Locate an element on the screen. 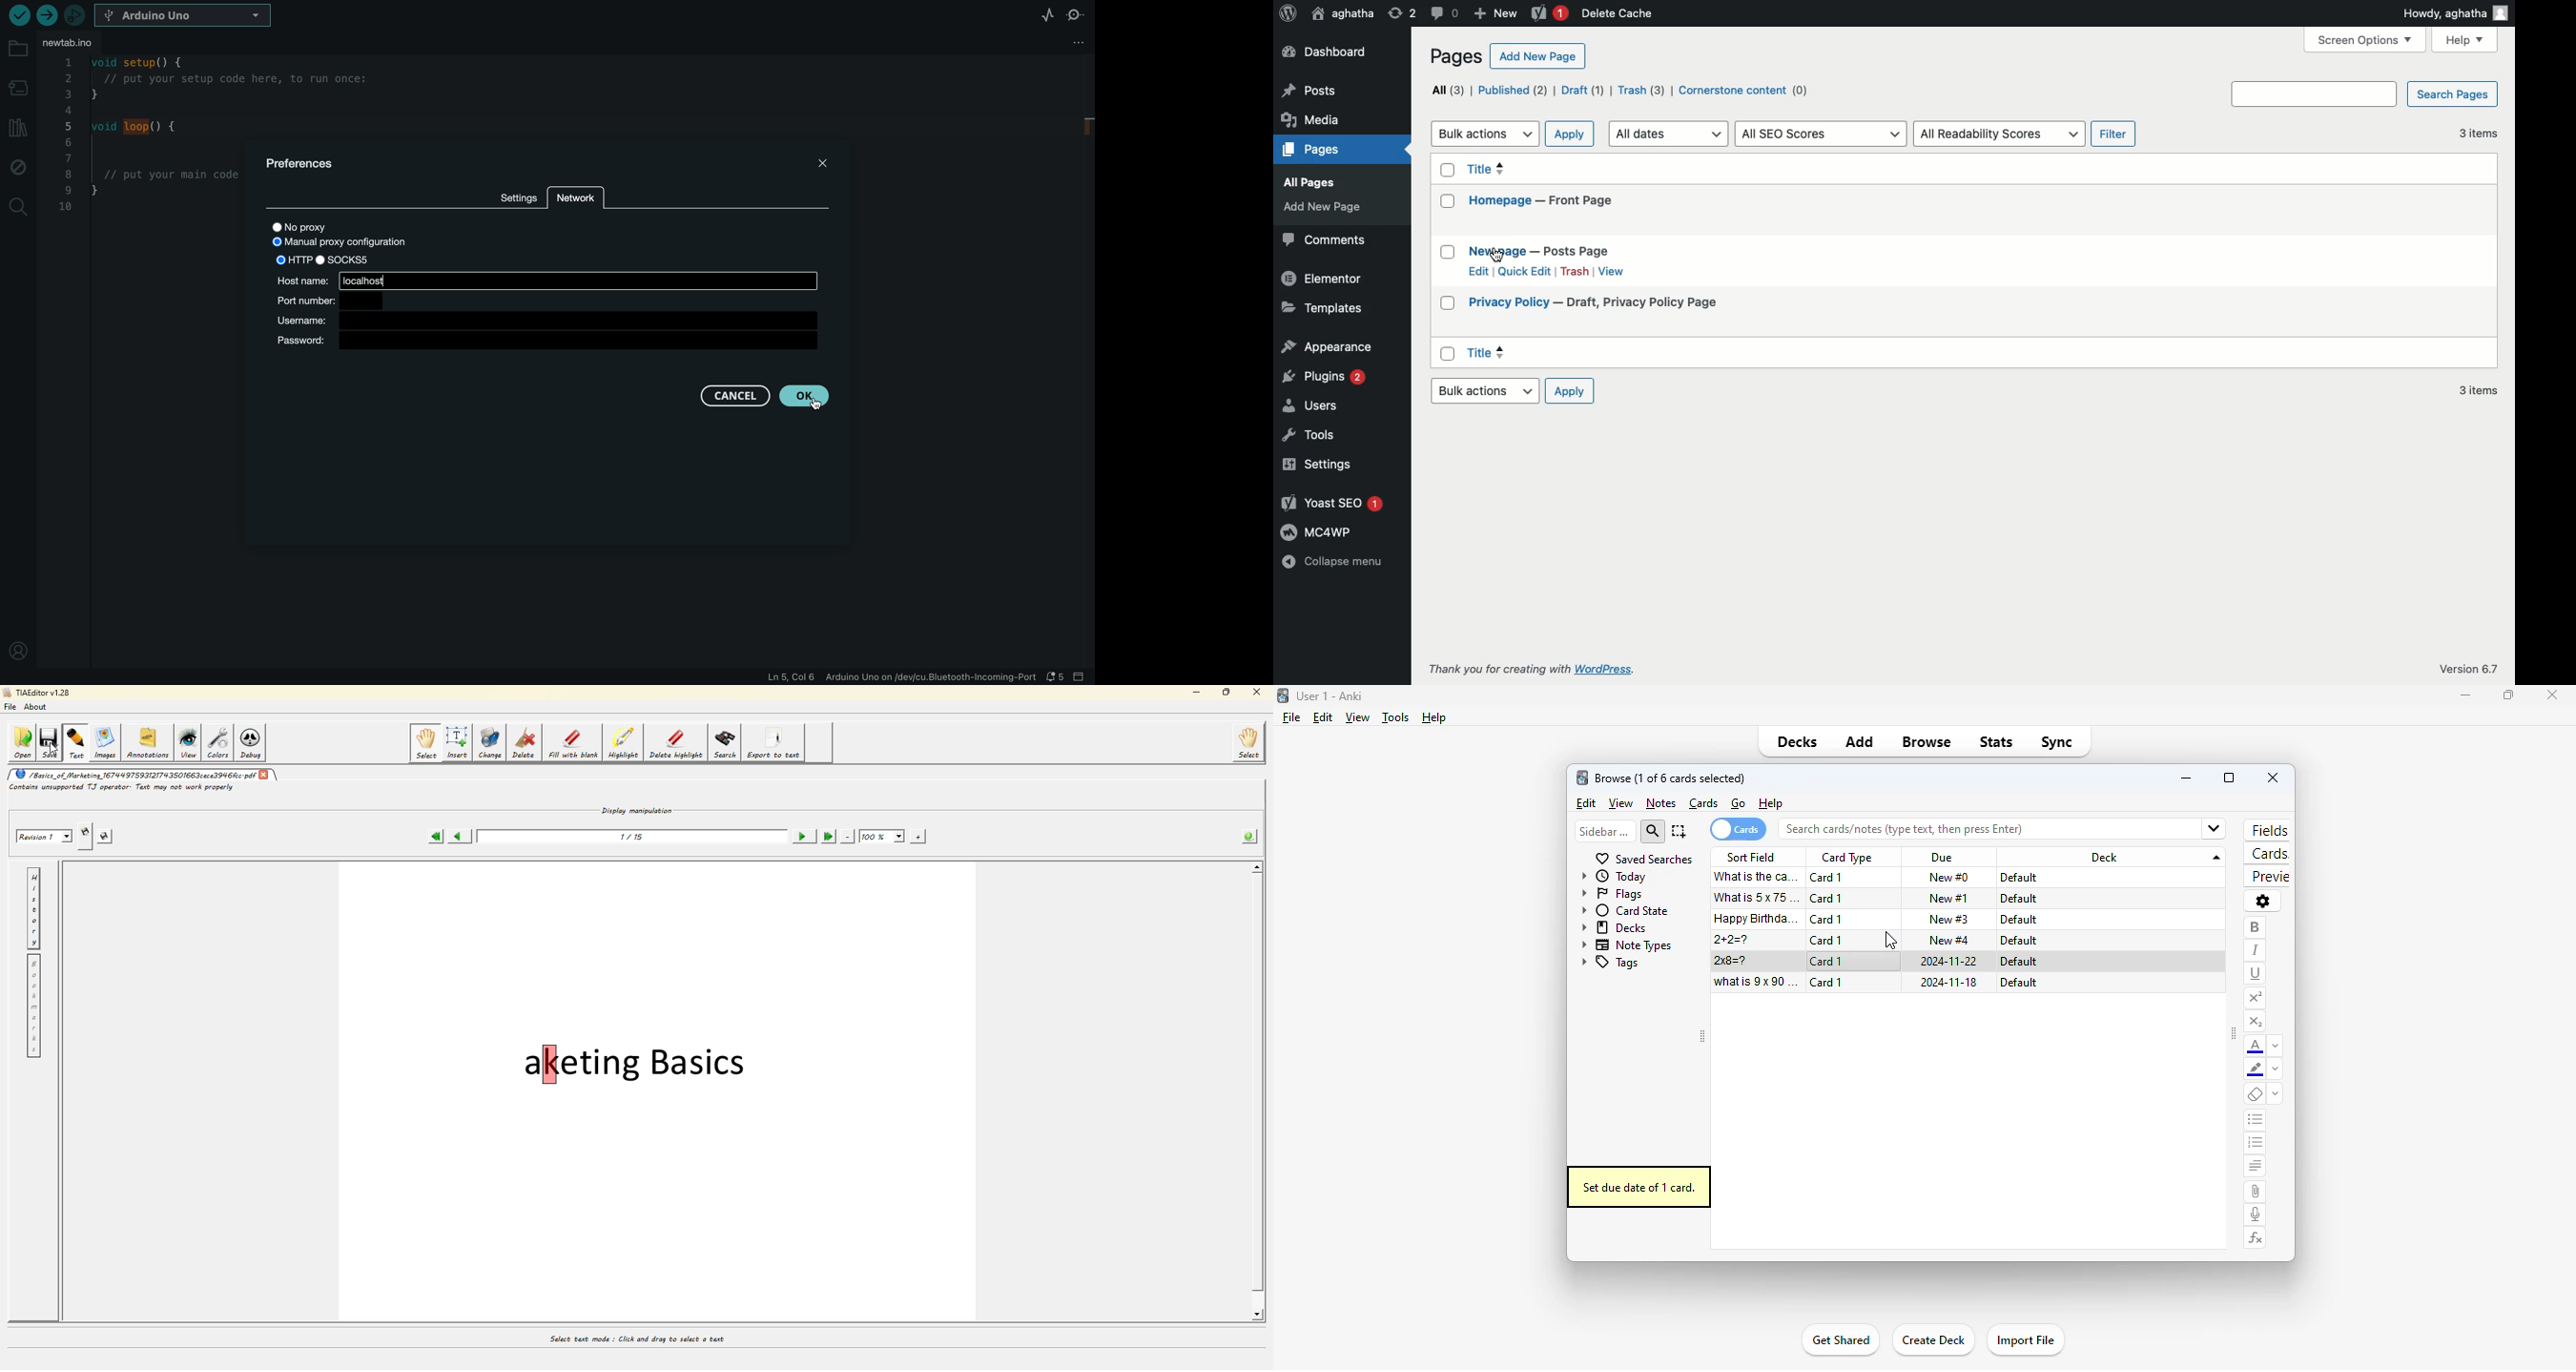 The image size is (2576, 1372). attach pictures/audio/video is located at coordinates (2255, 1192).